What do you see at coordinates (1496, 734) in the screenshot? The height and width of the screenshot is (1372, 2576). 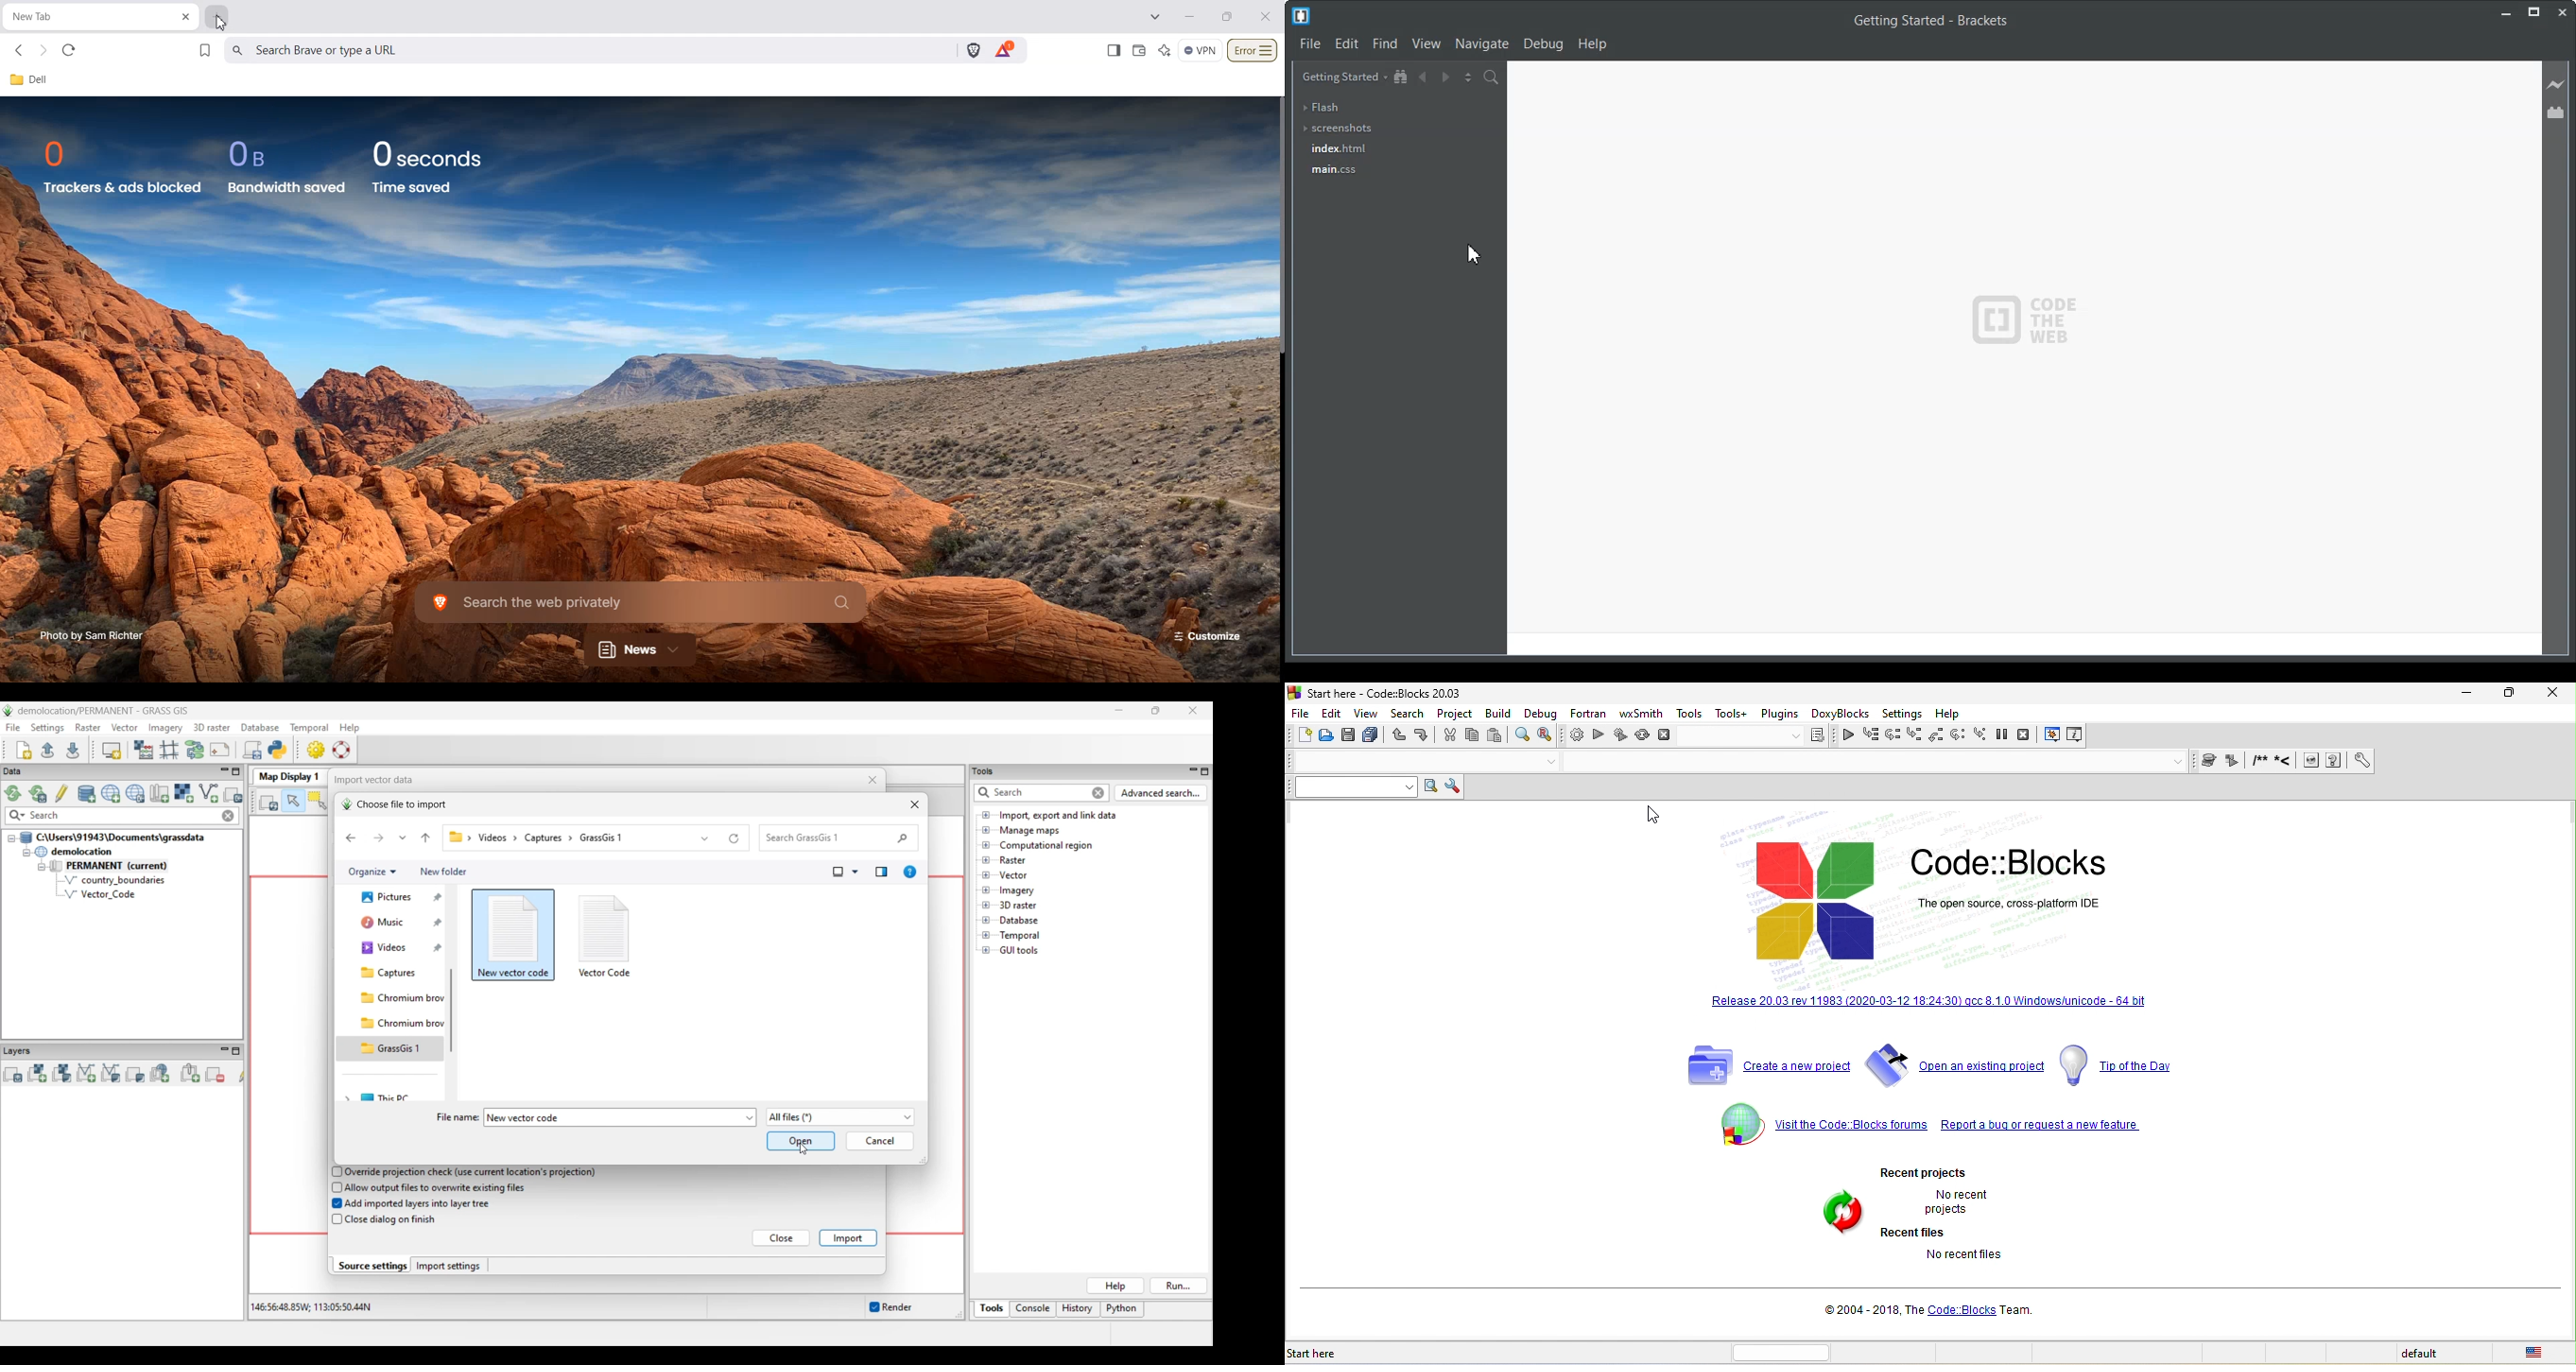 I see `paste` at bounding box center [1496, 734].